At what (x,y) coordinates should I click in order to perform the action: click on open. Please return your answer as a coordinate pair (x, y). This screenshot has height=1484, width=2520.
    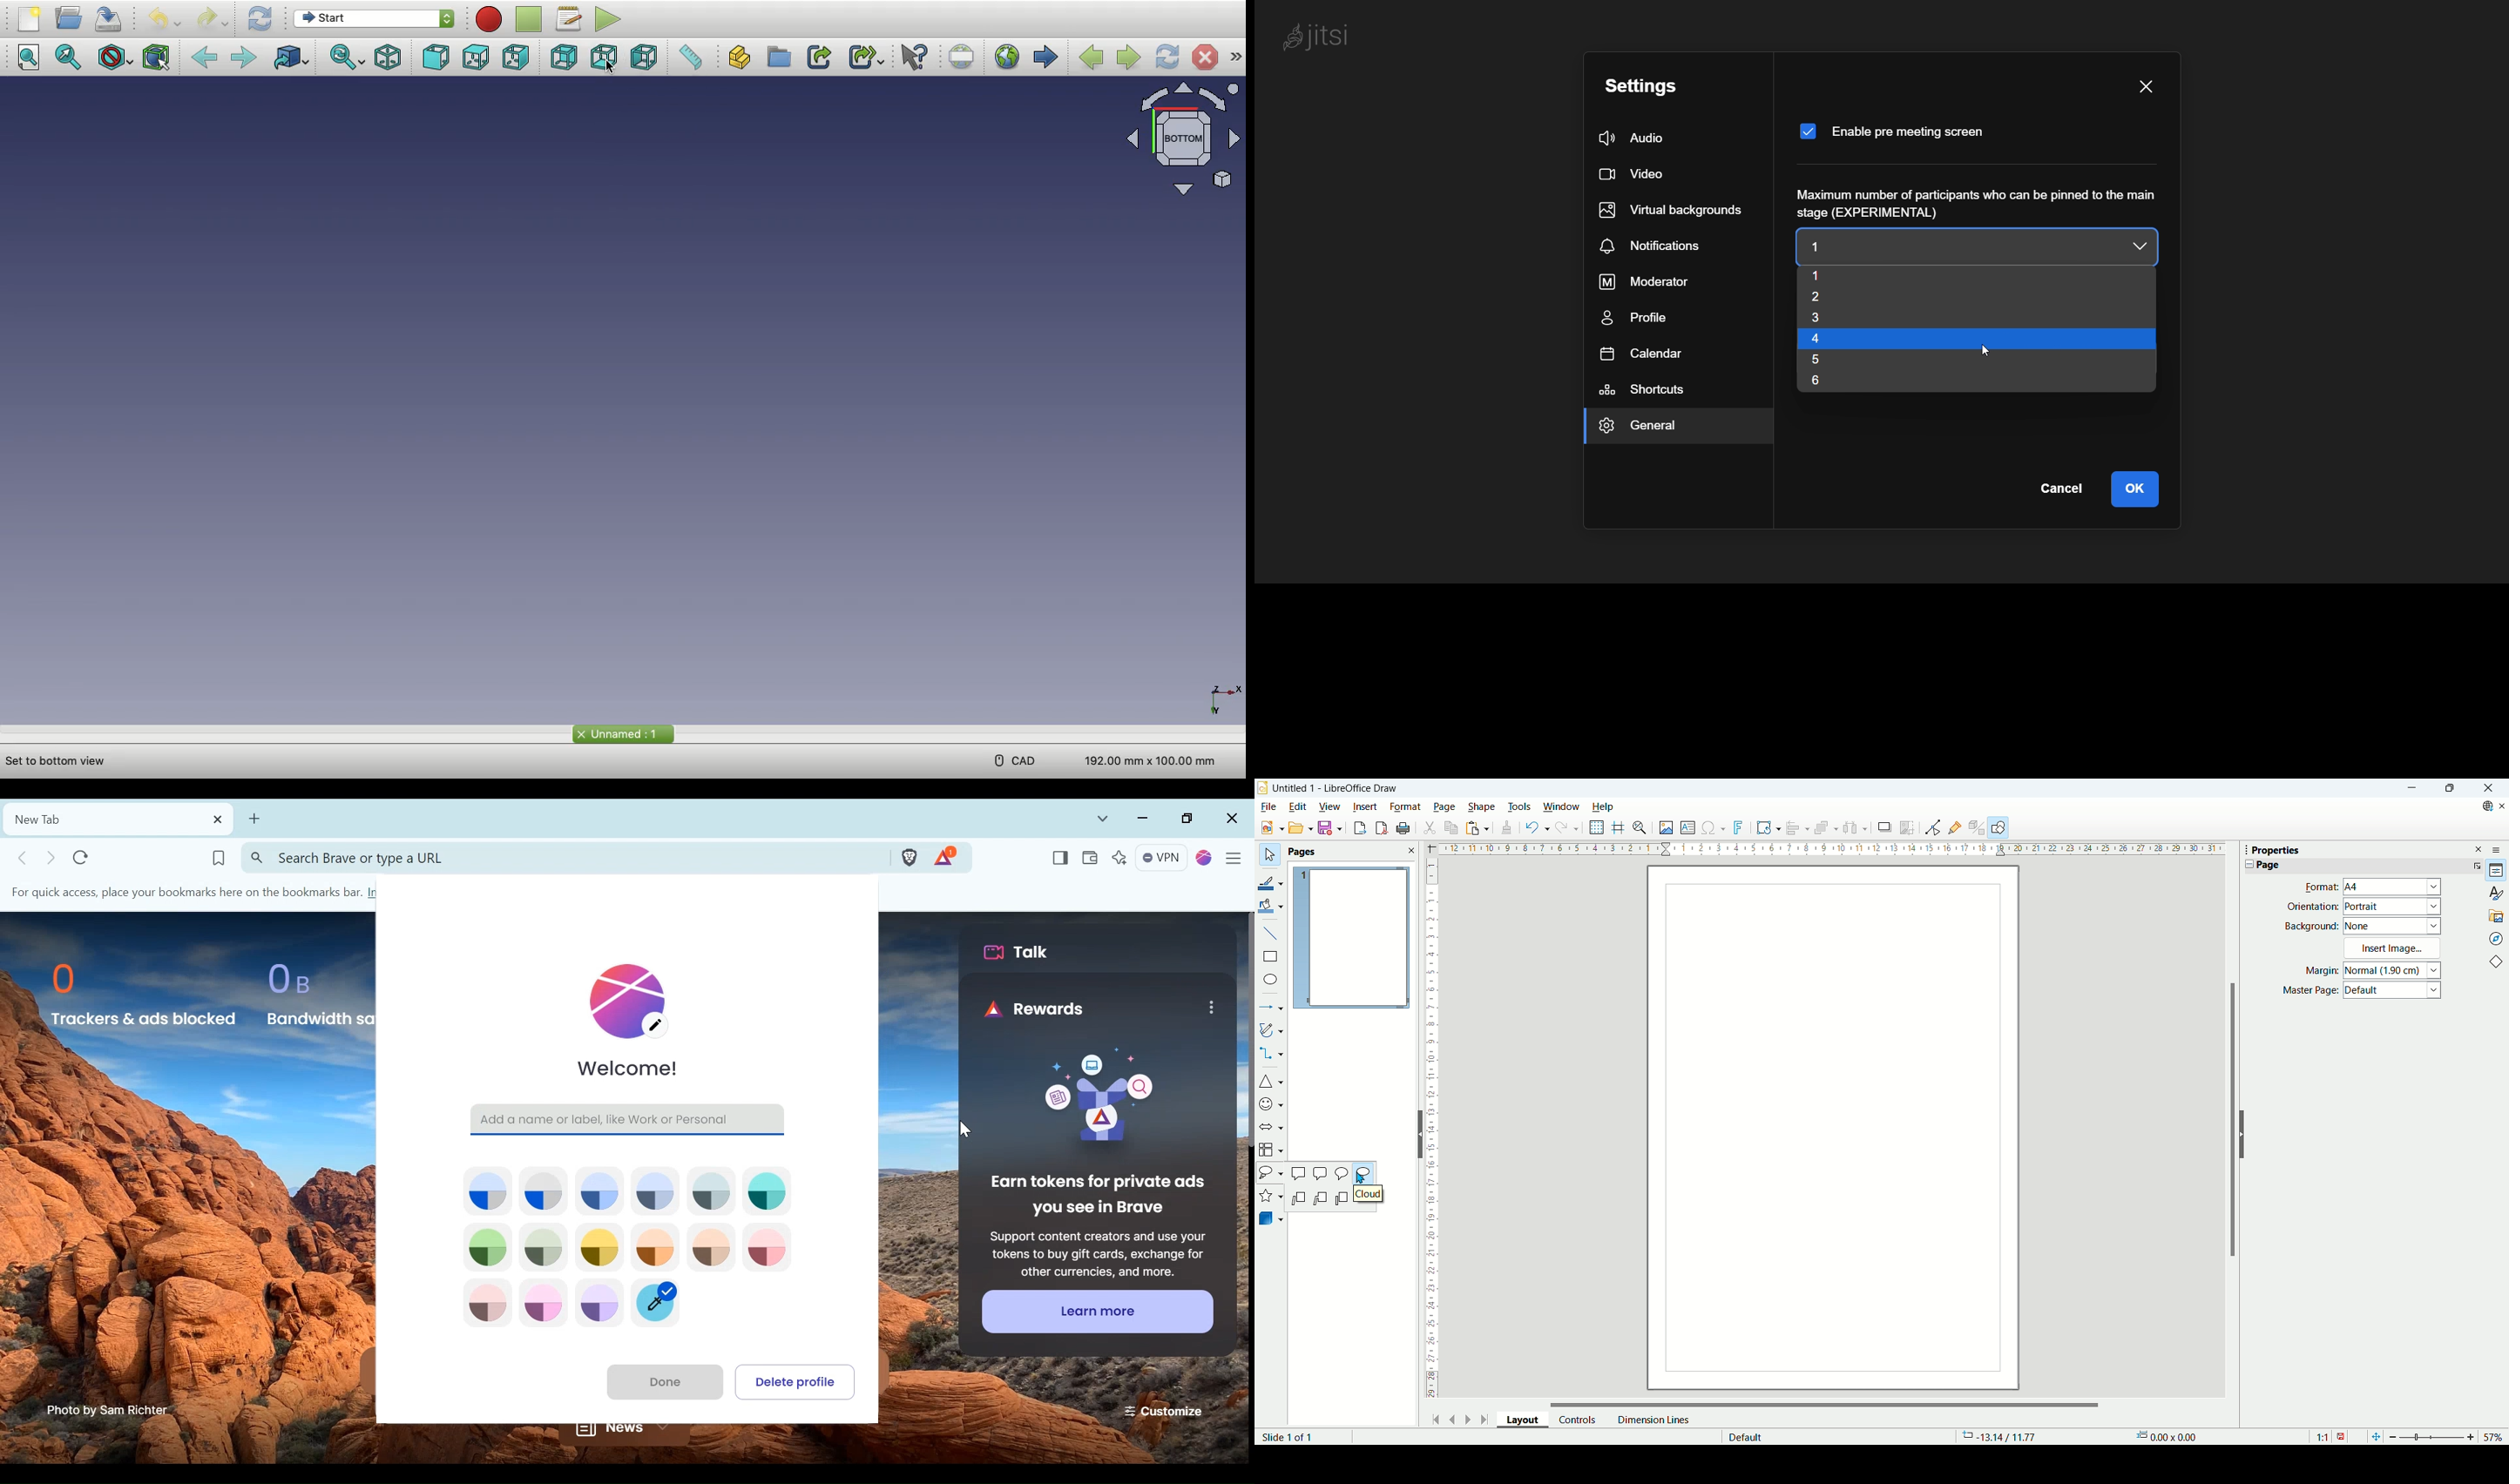
    Looking at the image, I should click on (1299, 828).